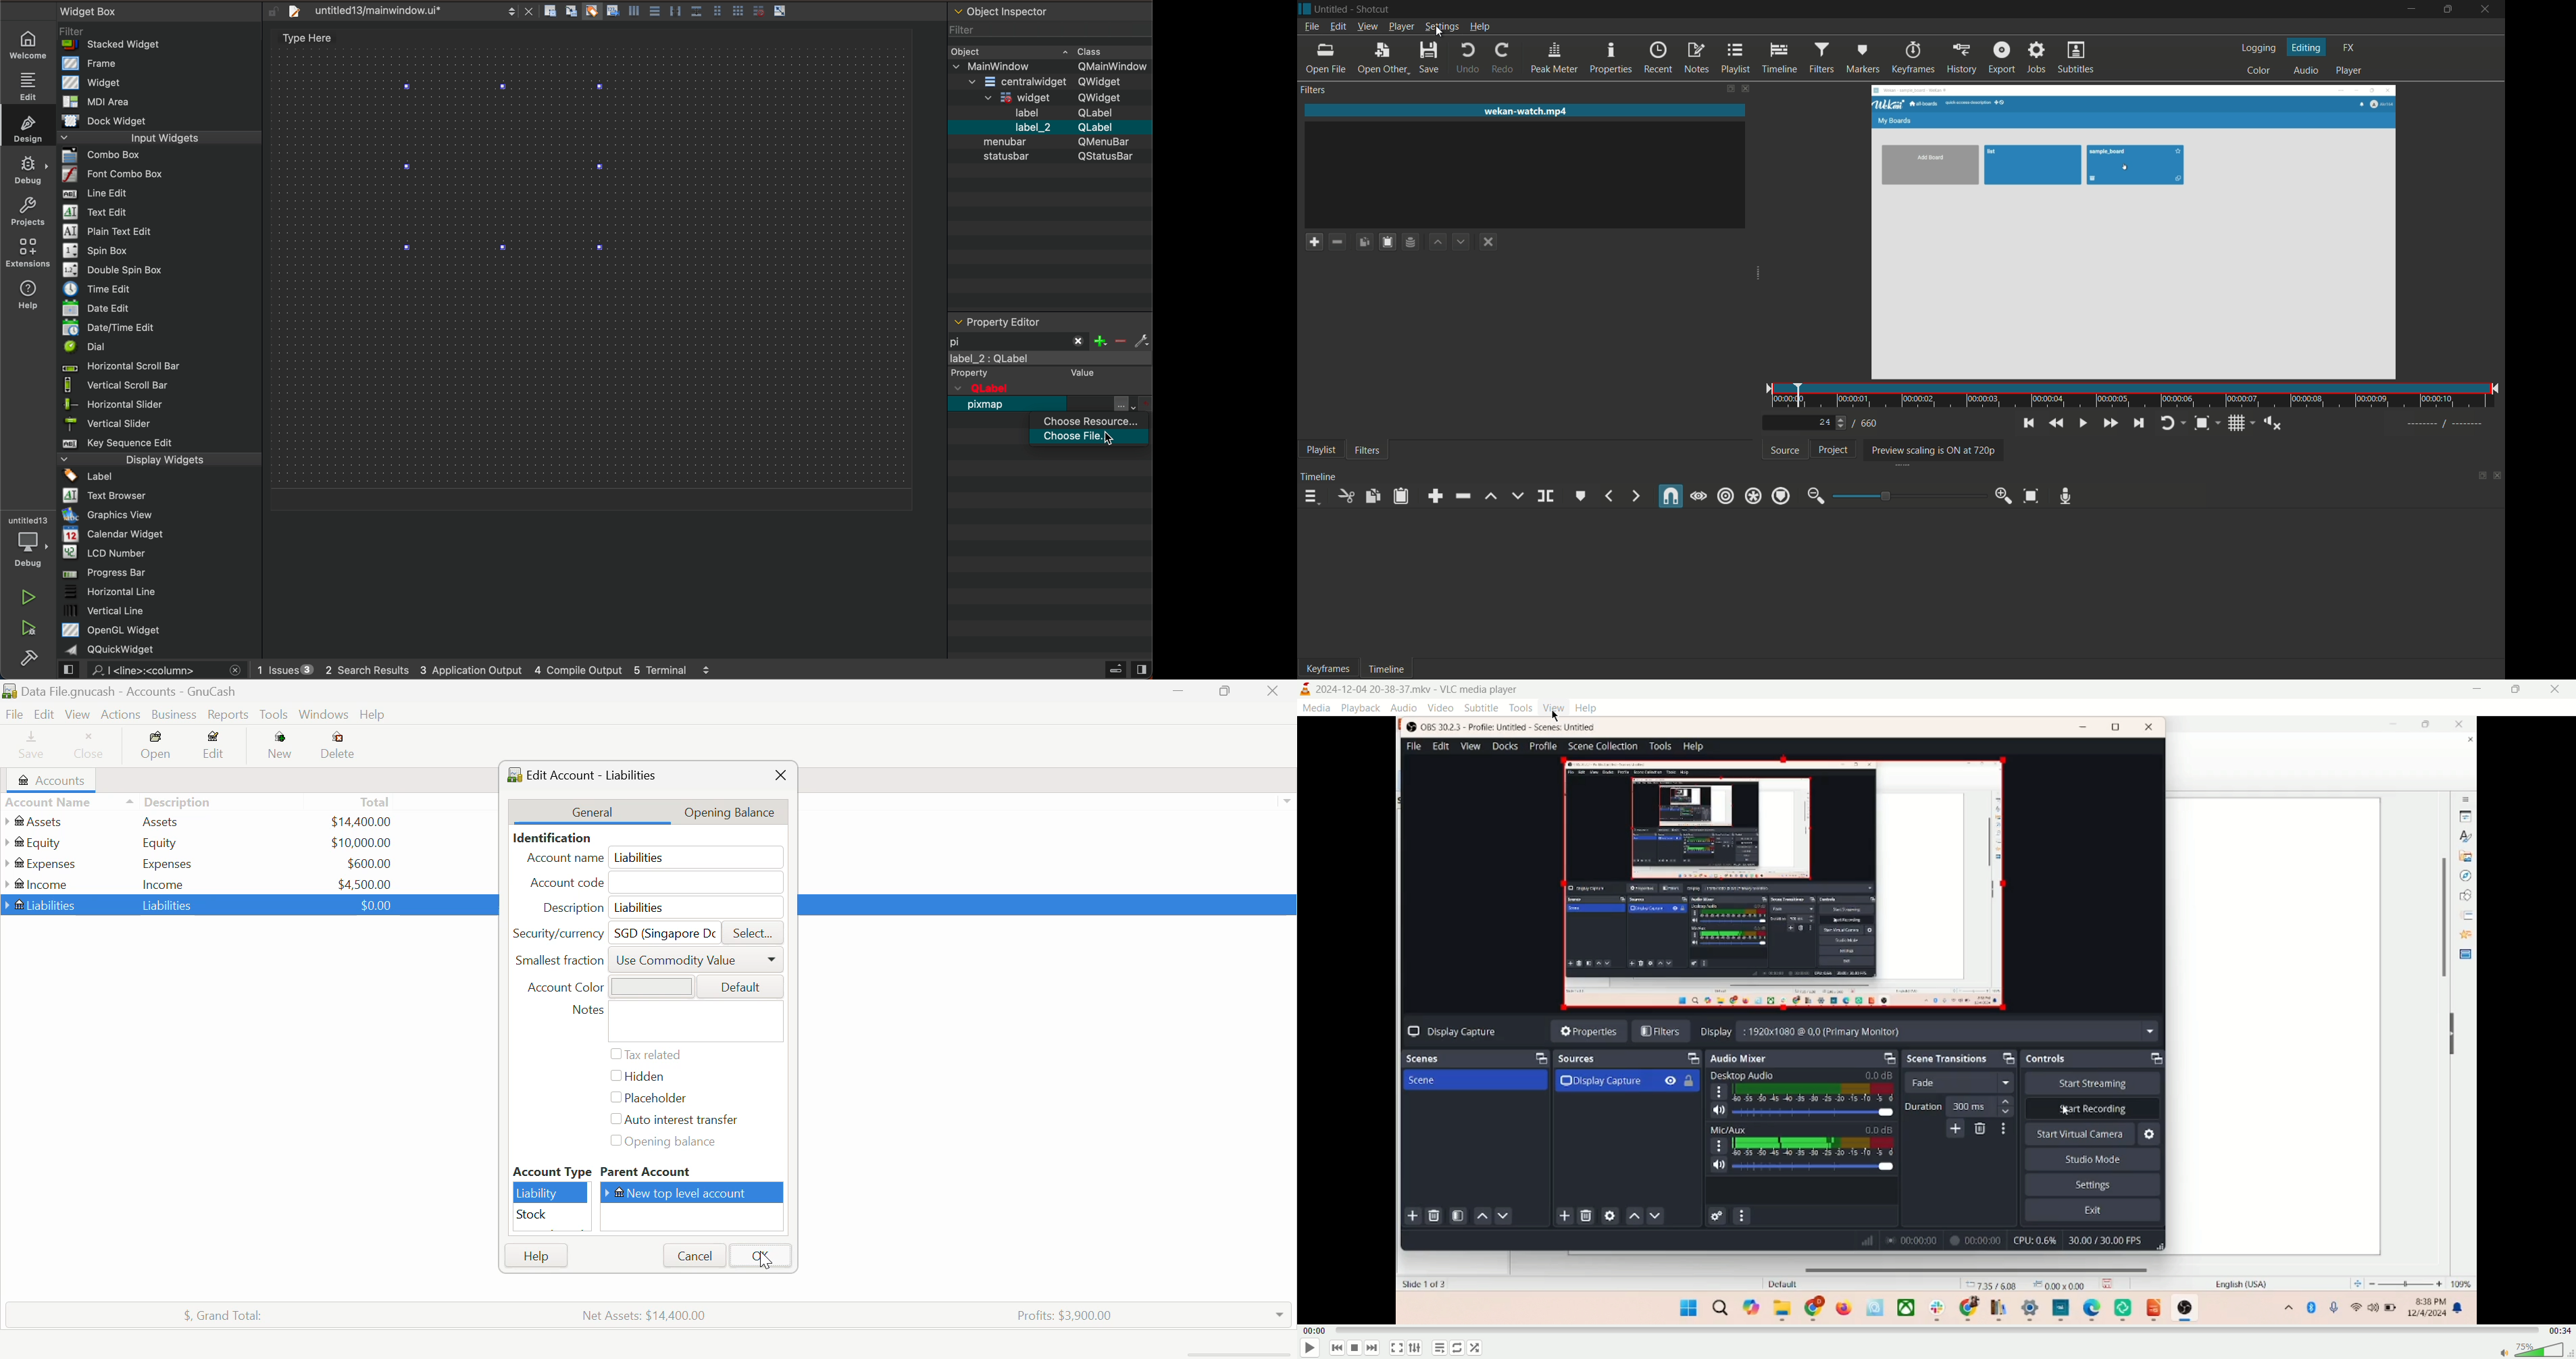 The height and width of the screenshot is (1372, 2576). I want to click on USd, so click(360, 820).